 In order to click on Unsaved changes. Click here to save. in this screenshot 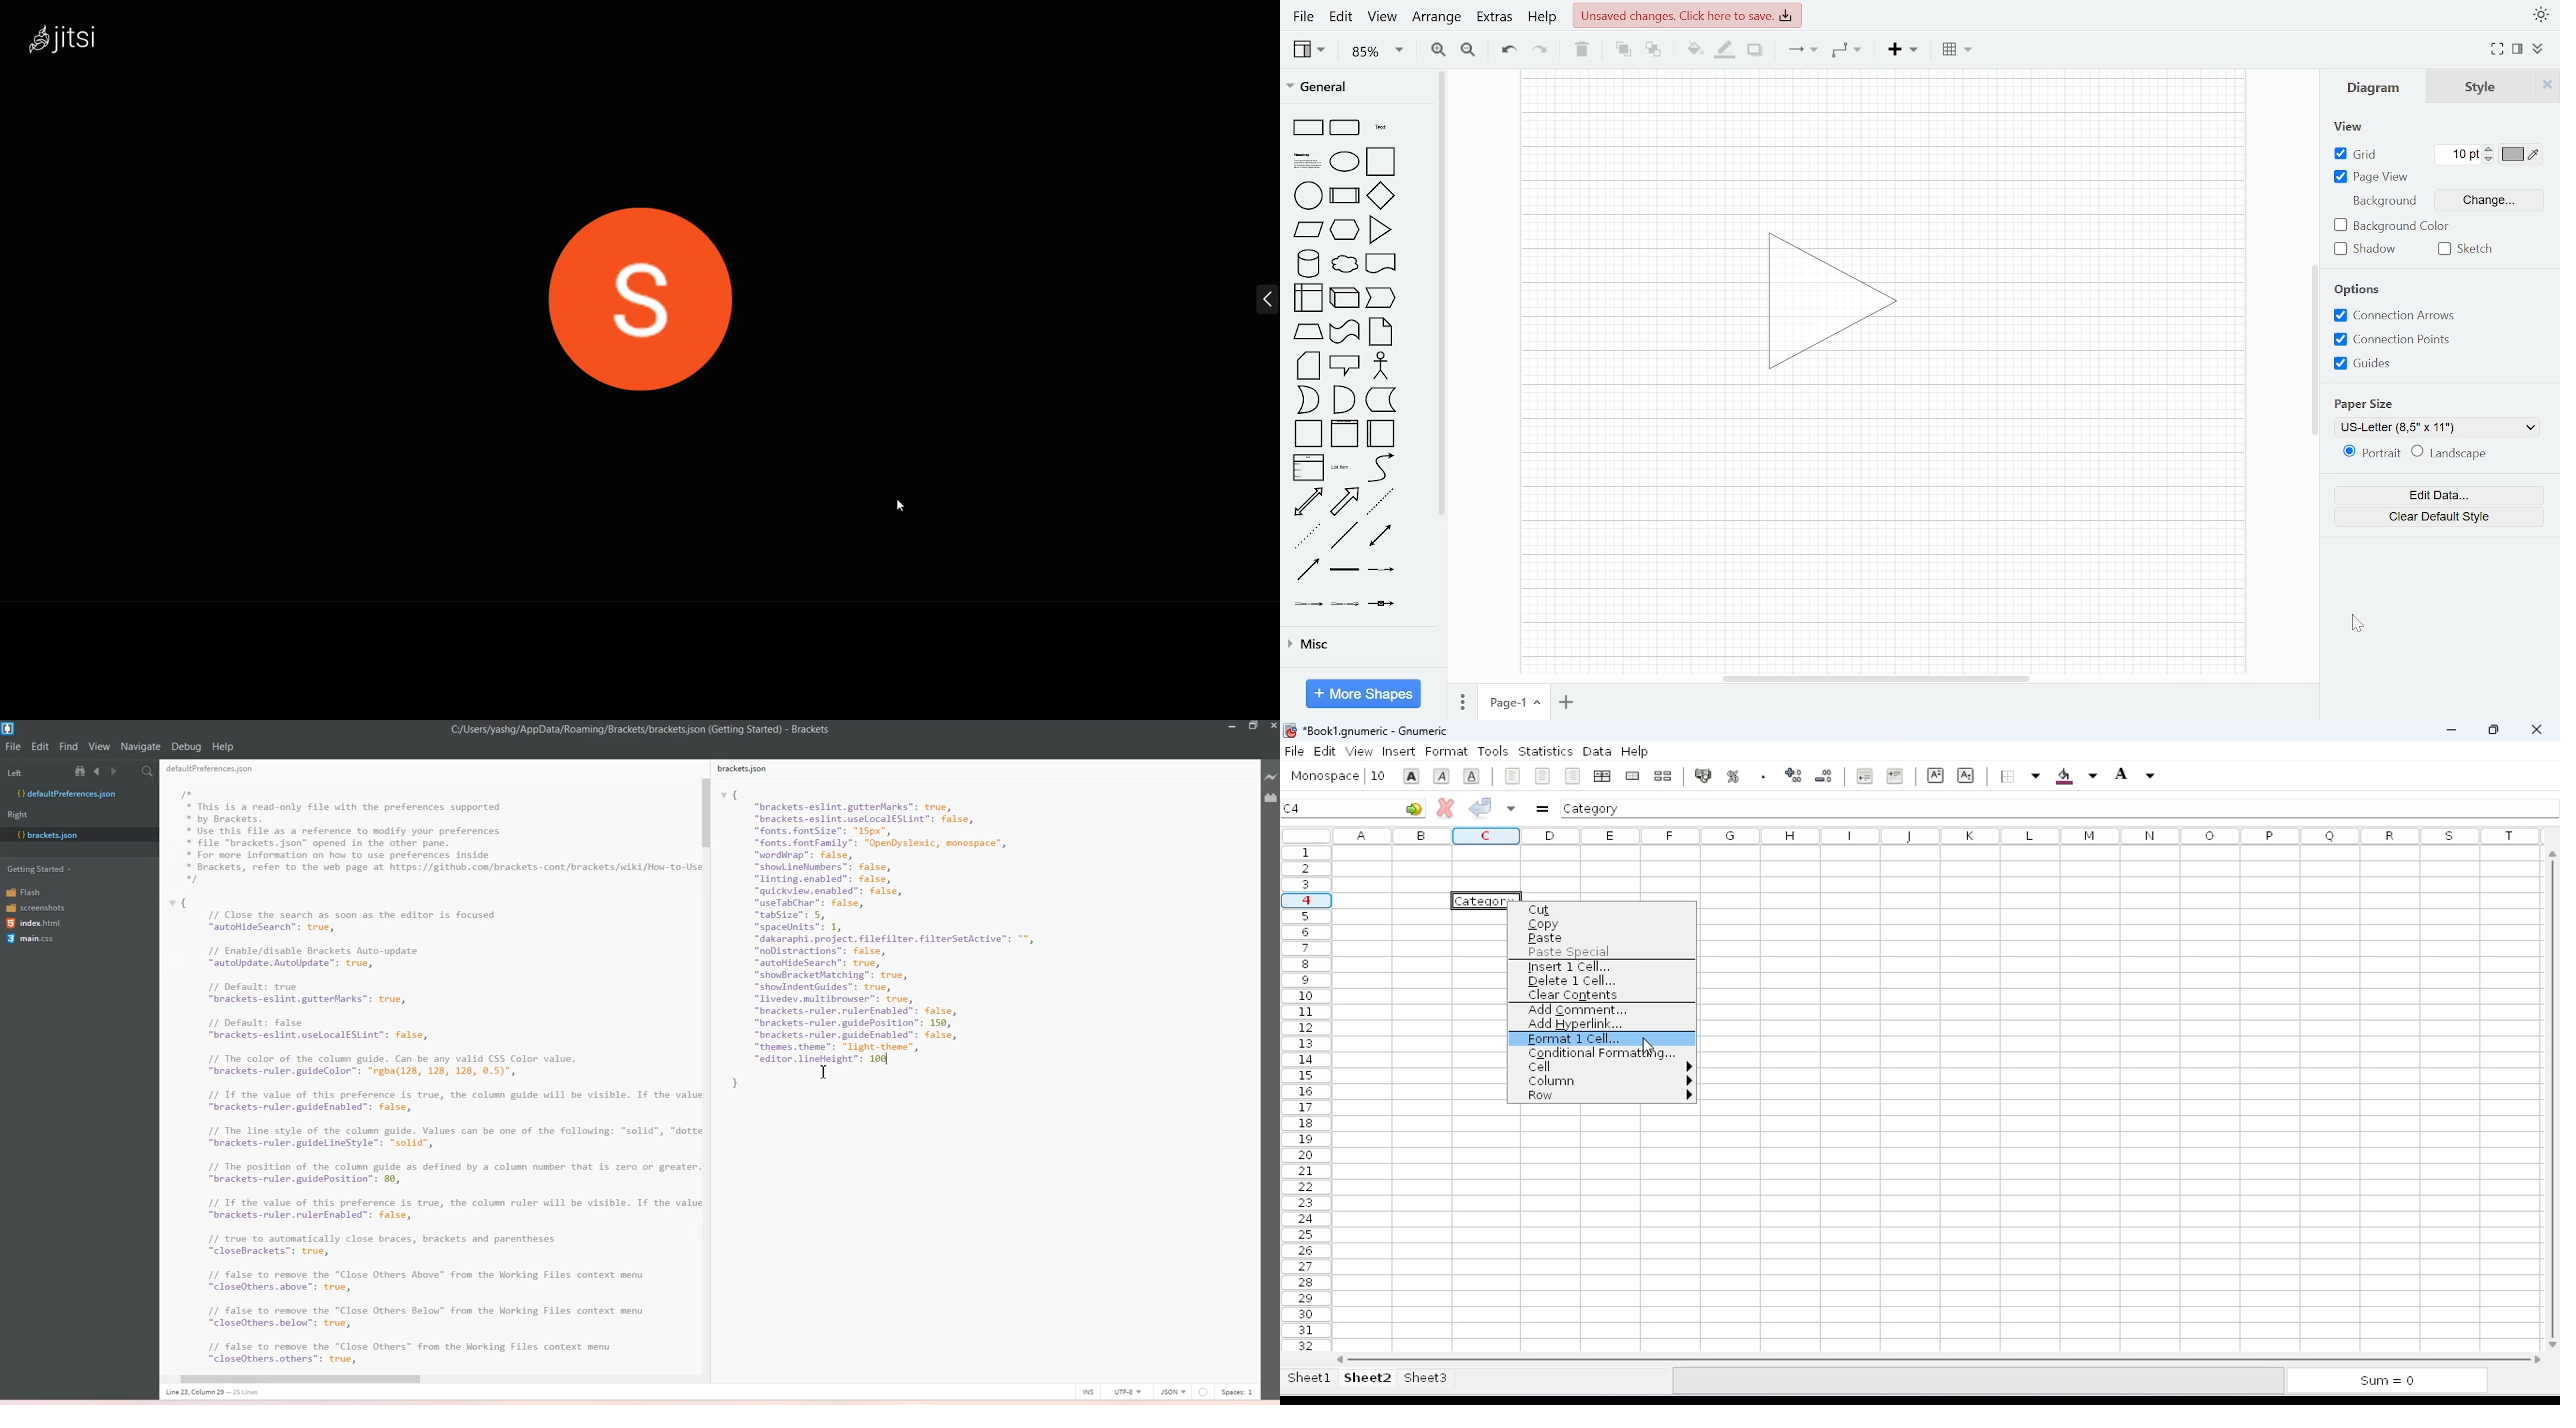, I will do `click(1688, 16)`.